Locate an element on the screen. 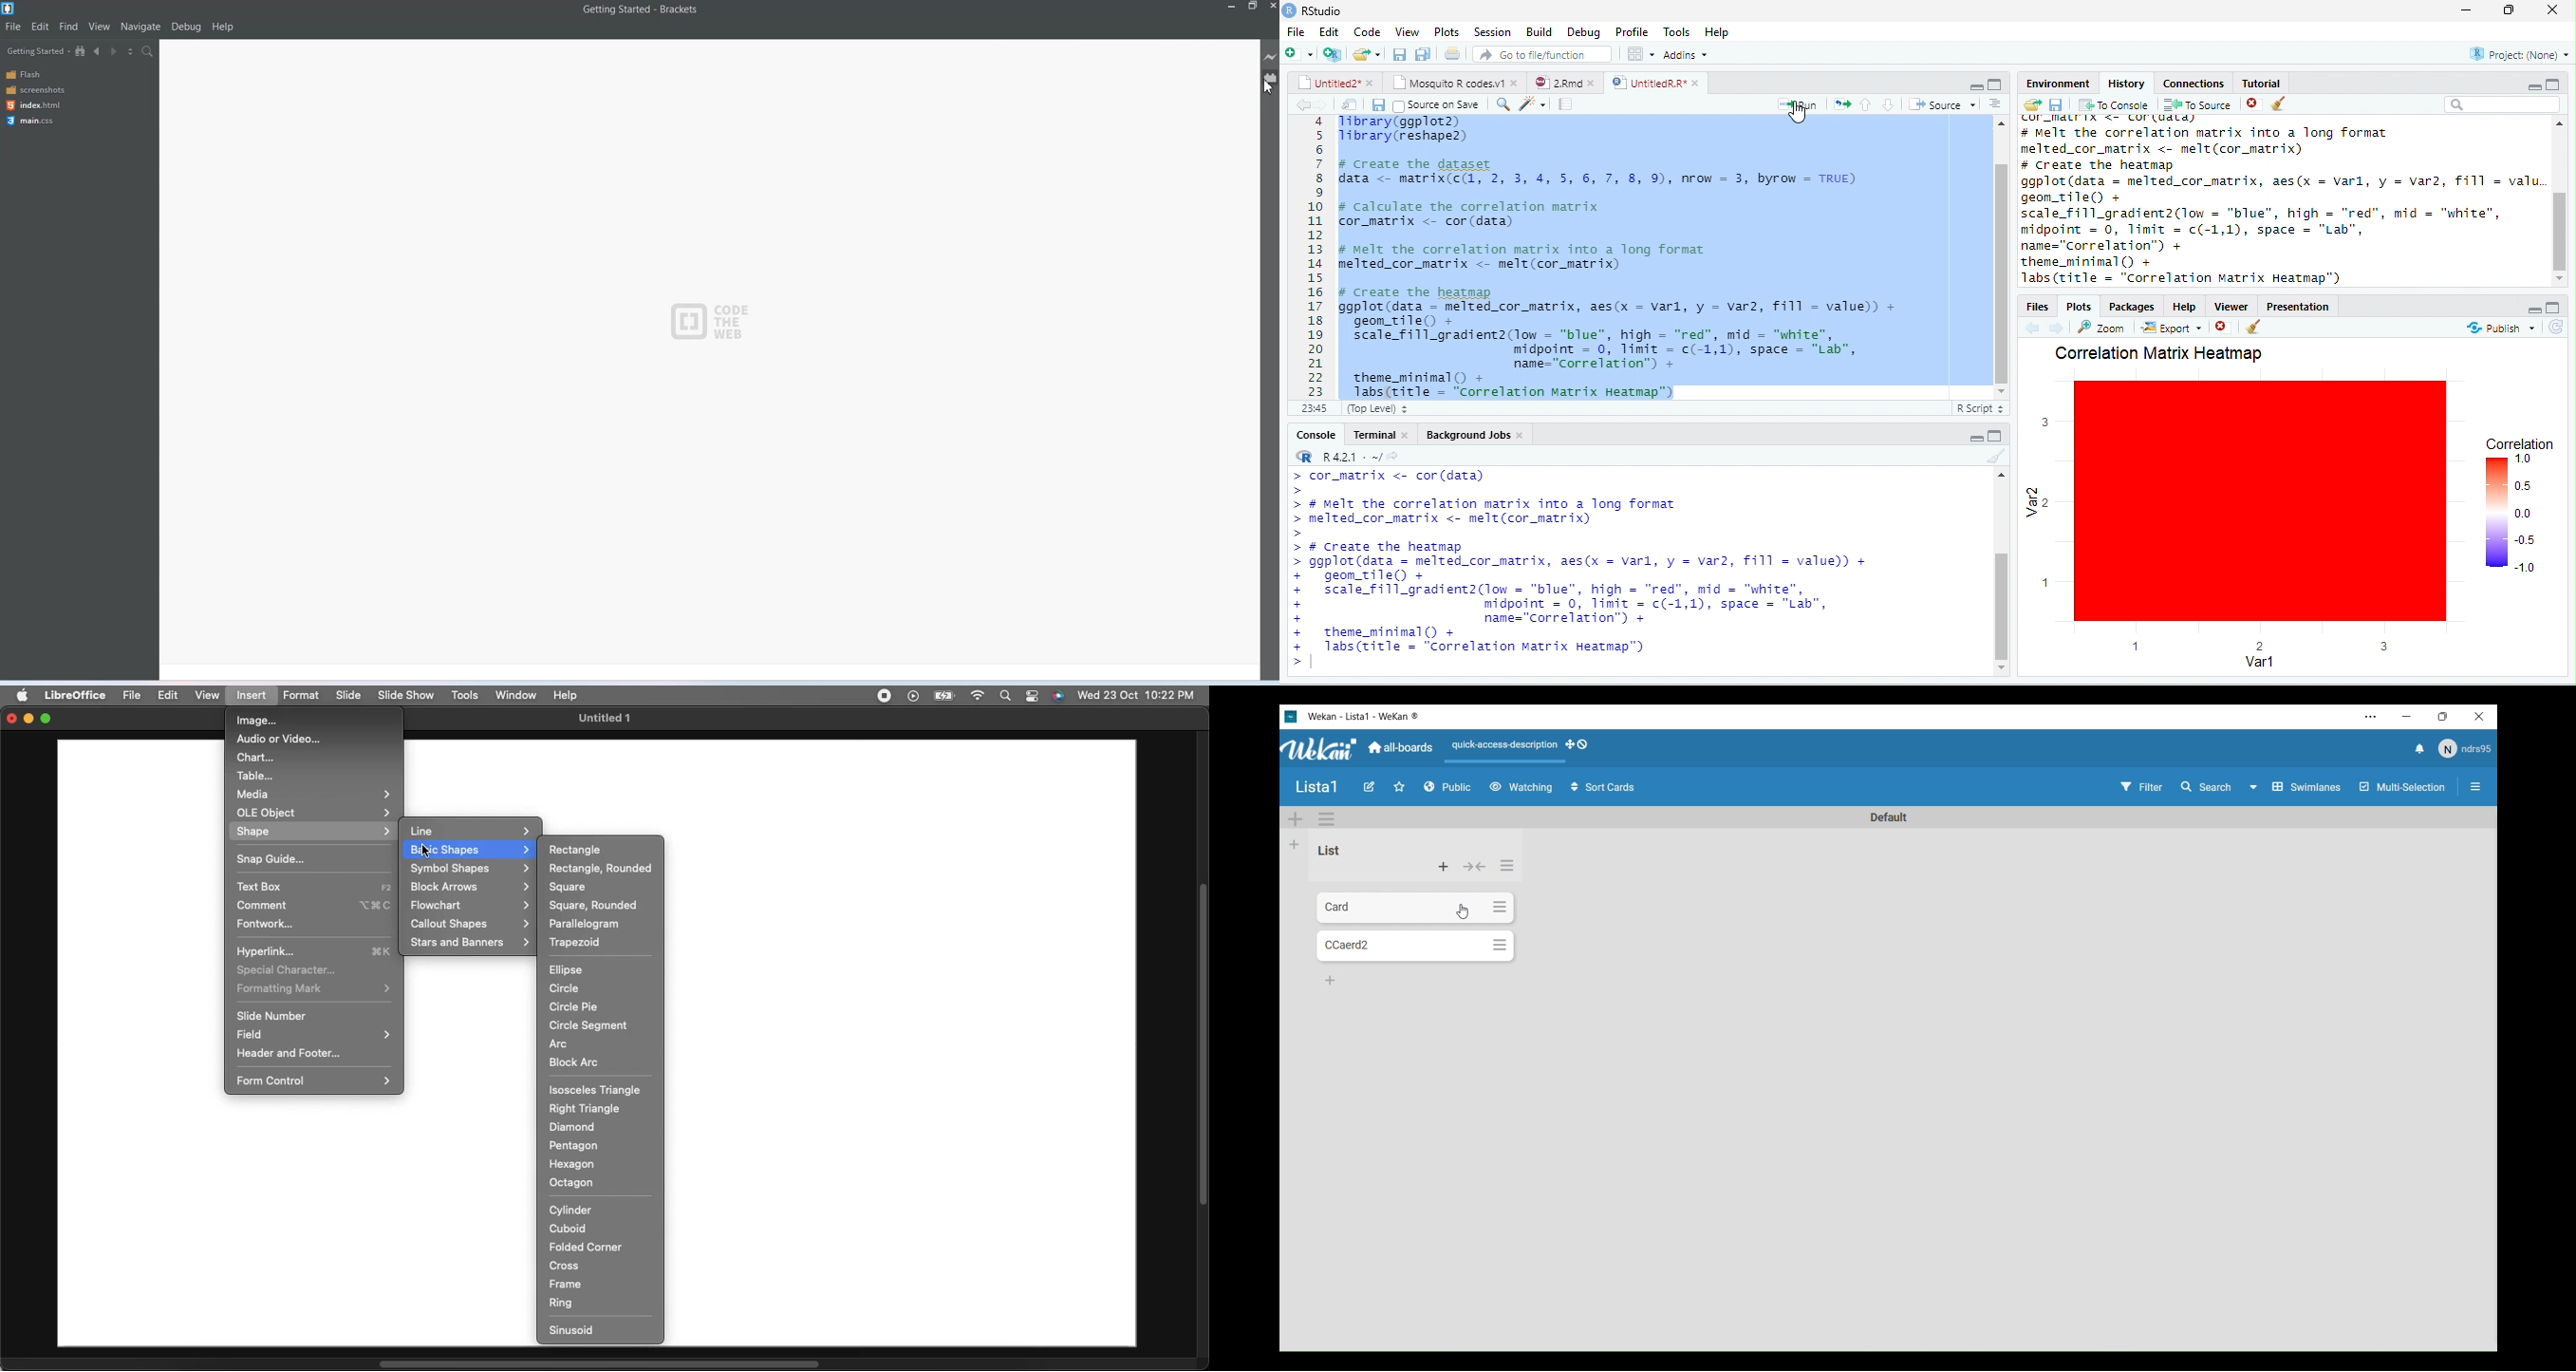 The height and width of the screenshot is (1372, 2576). CLOSE is located at coordinates (2224, 327).